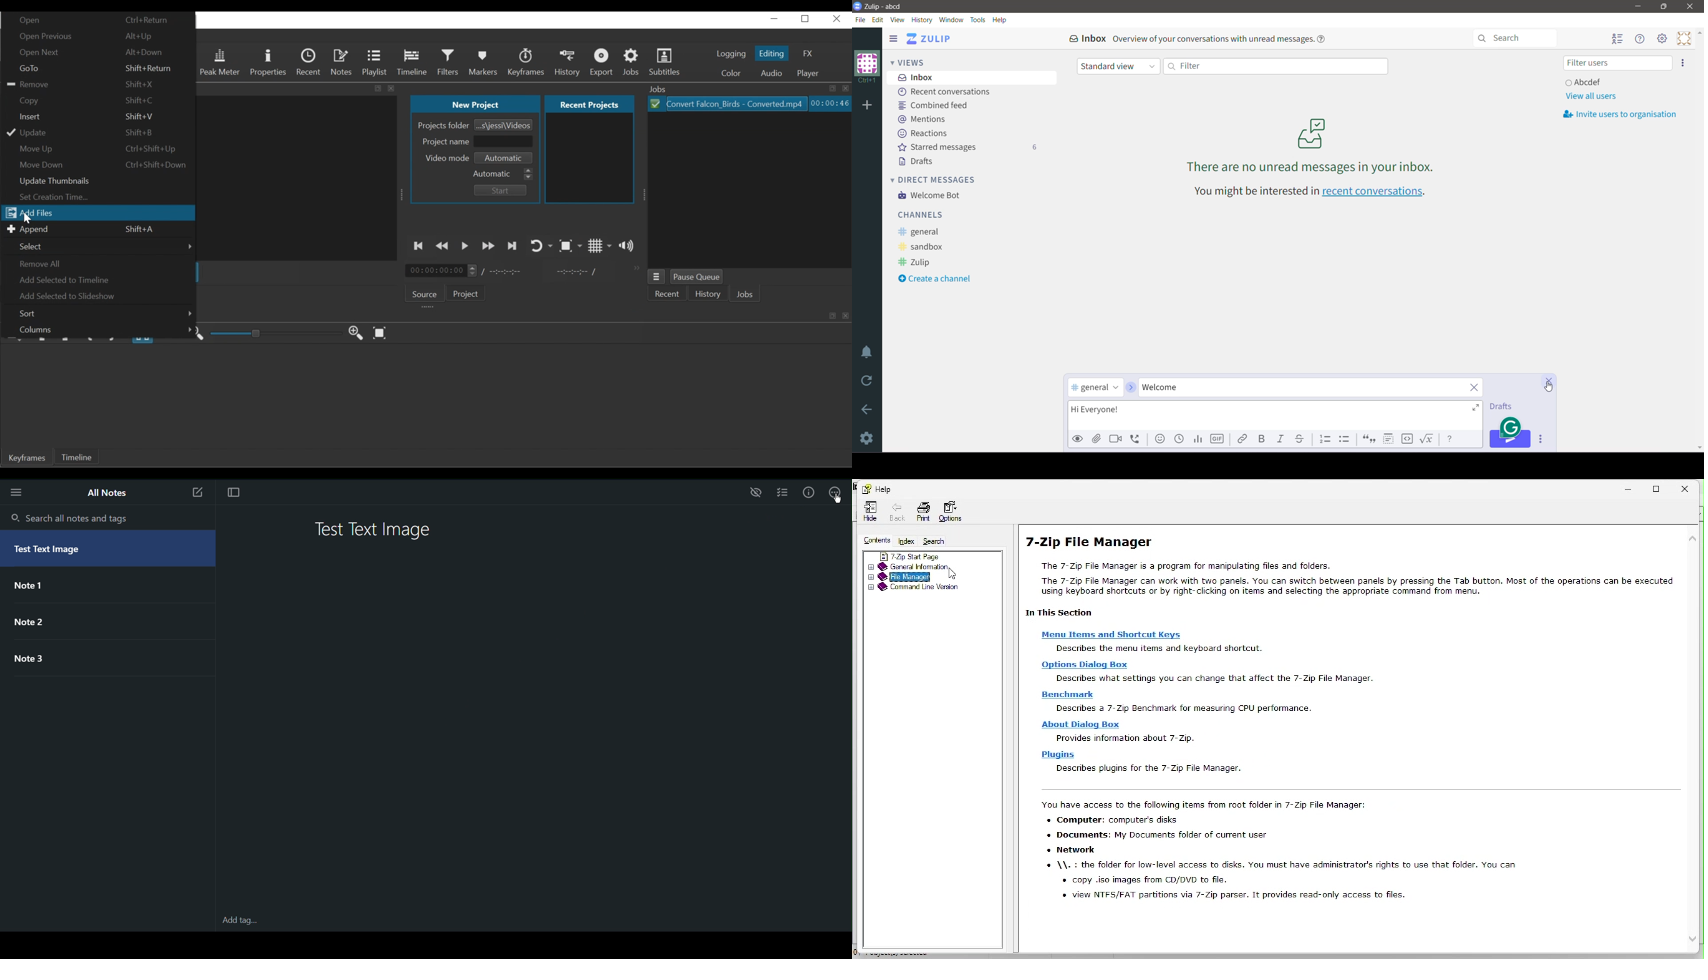  Describe the element at coordinates (1542, 440) in the screenshot. I see `Send Options` at that location.